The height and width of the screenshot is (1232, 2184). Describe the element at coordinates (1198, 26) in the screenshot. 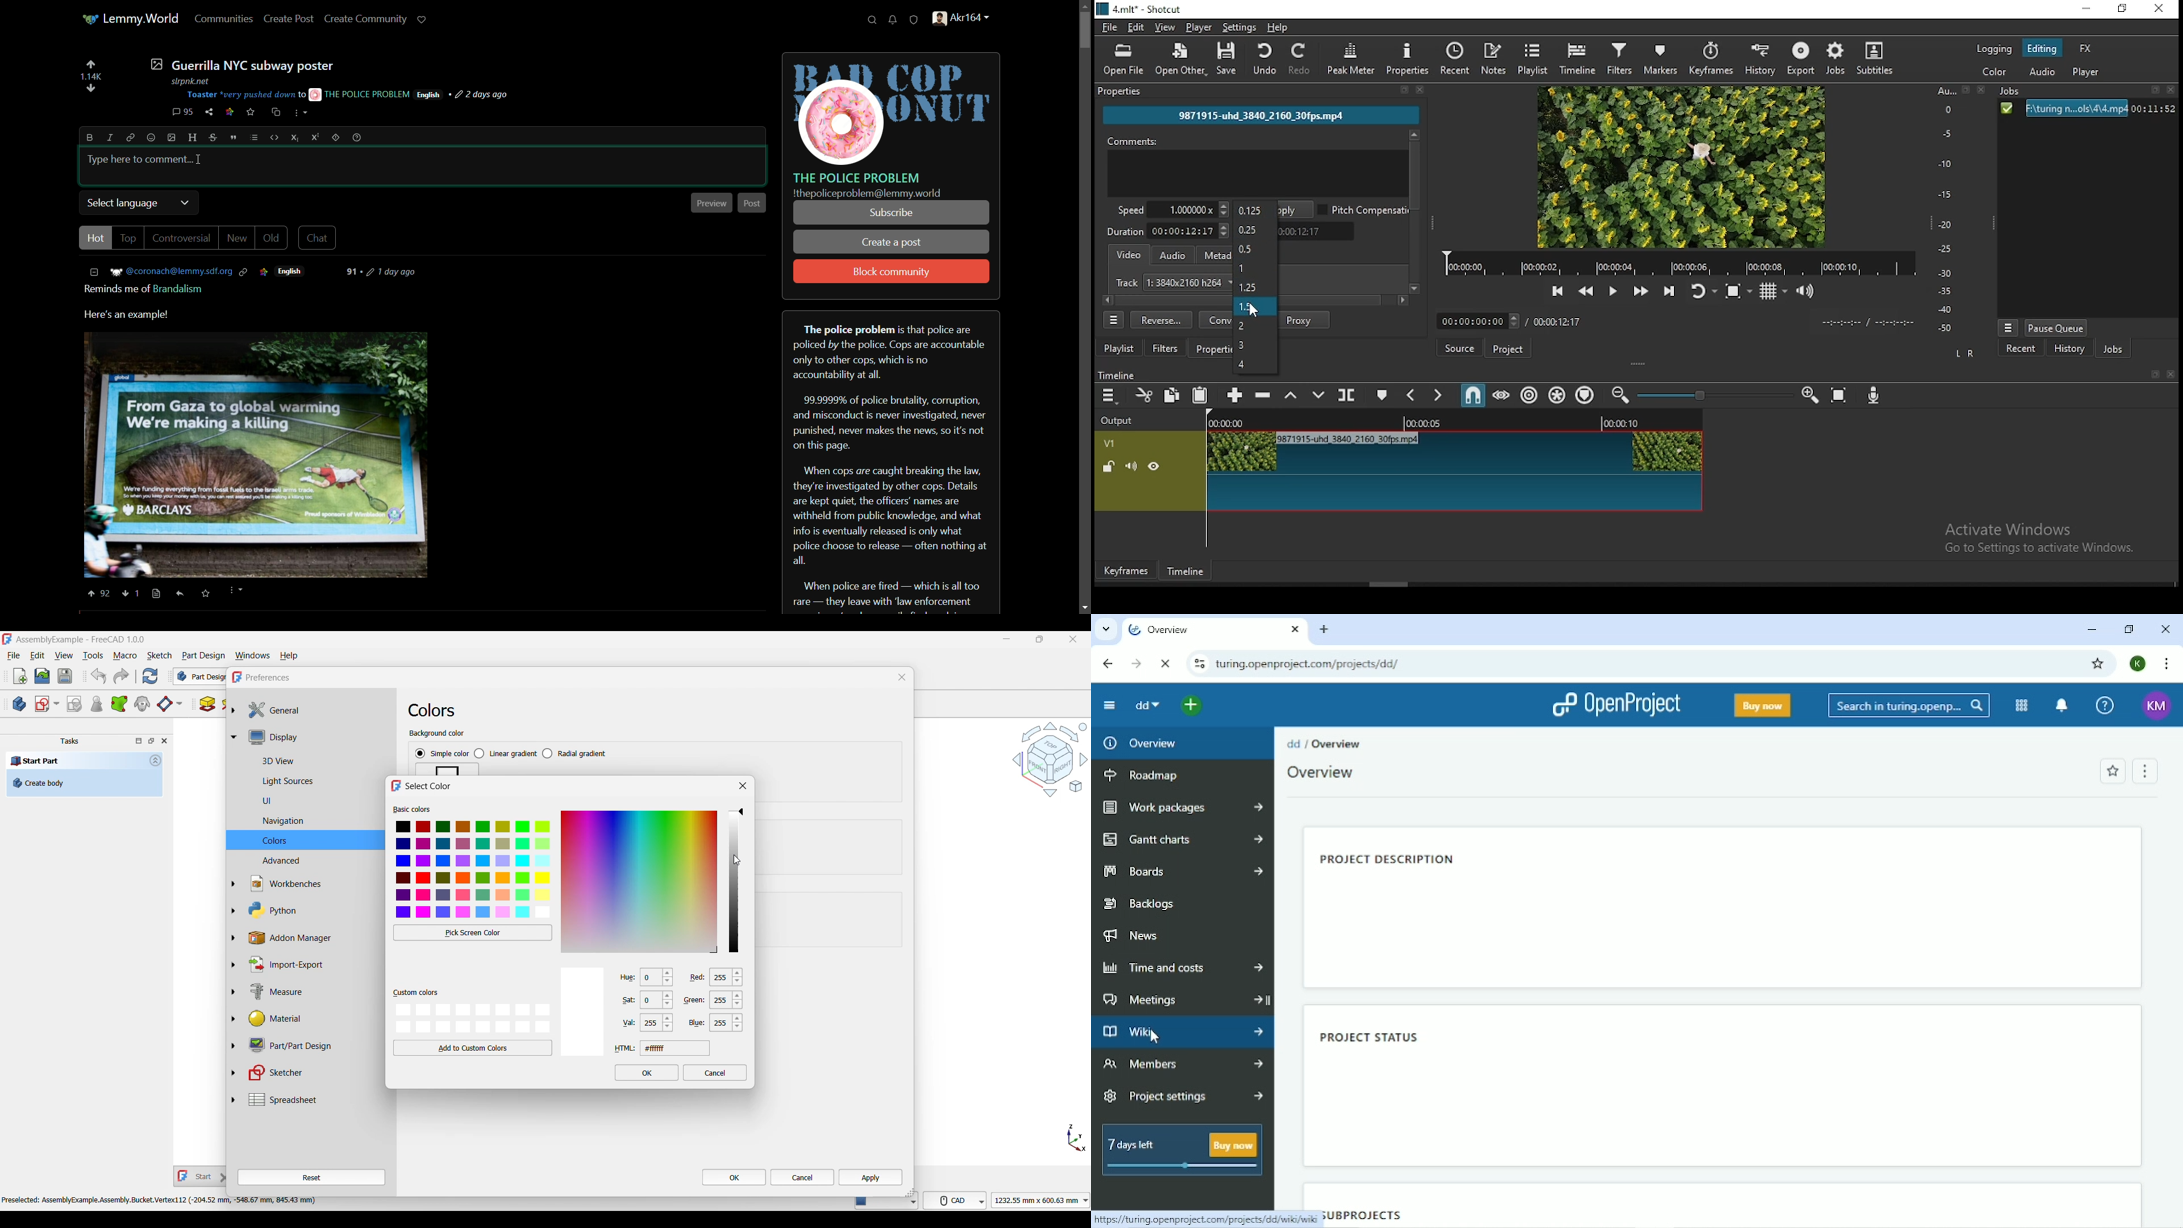

I see `player` at that location.